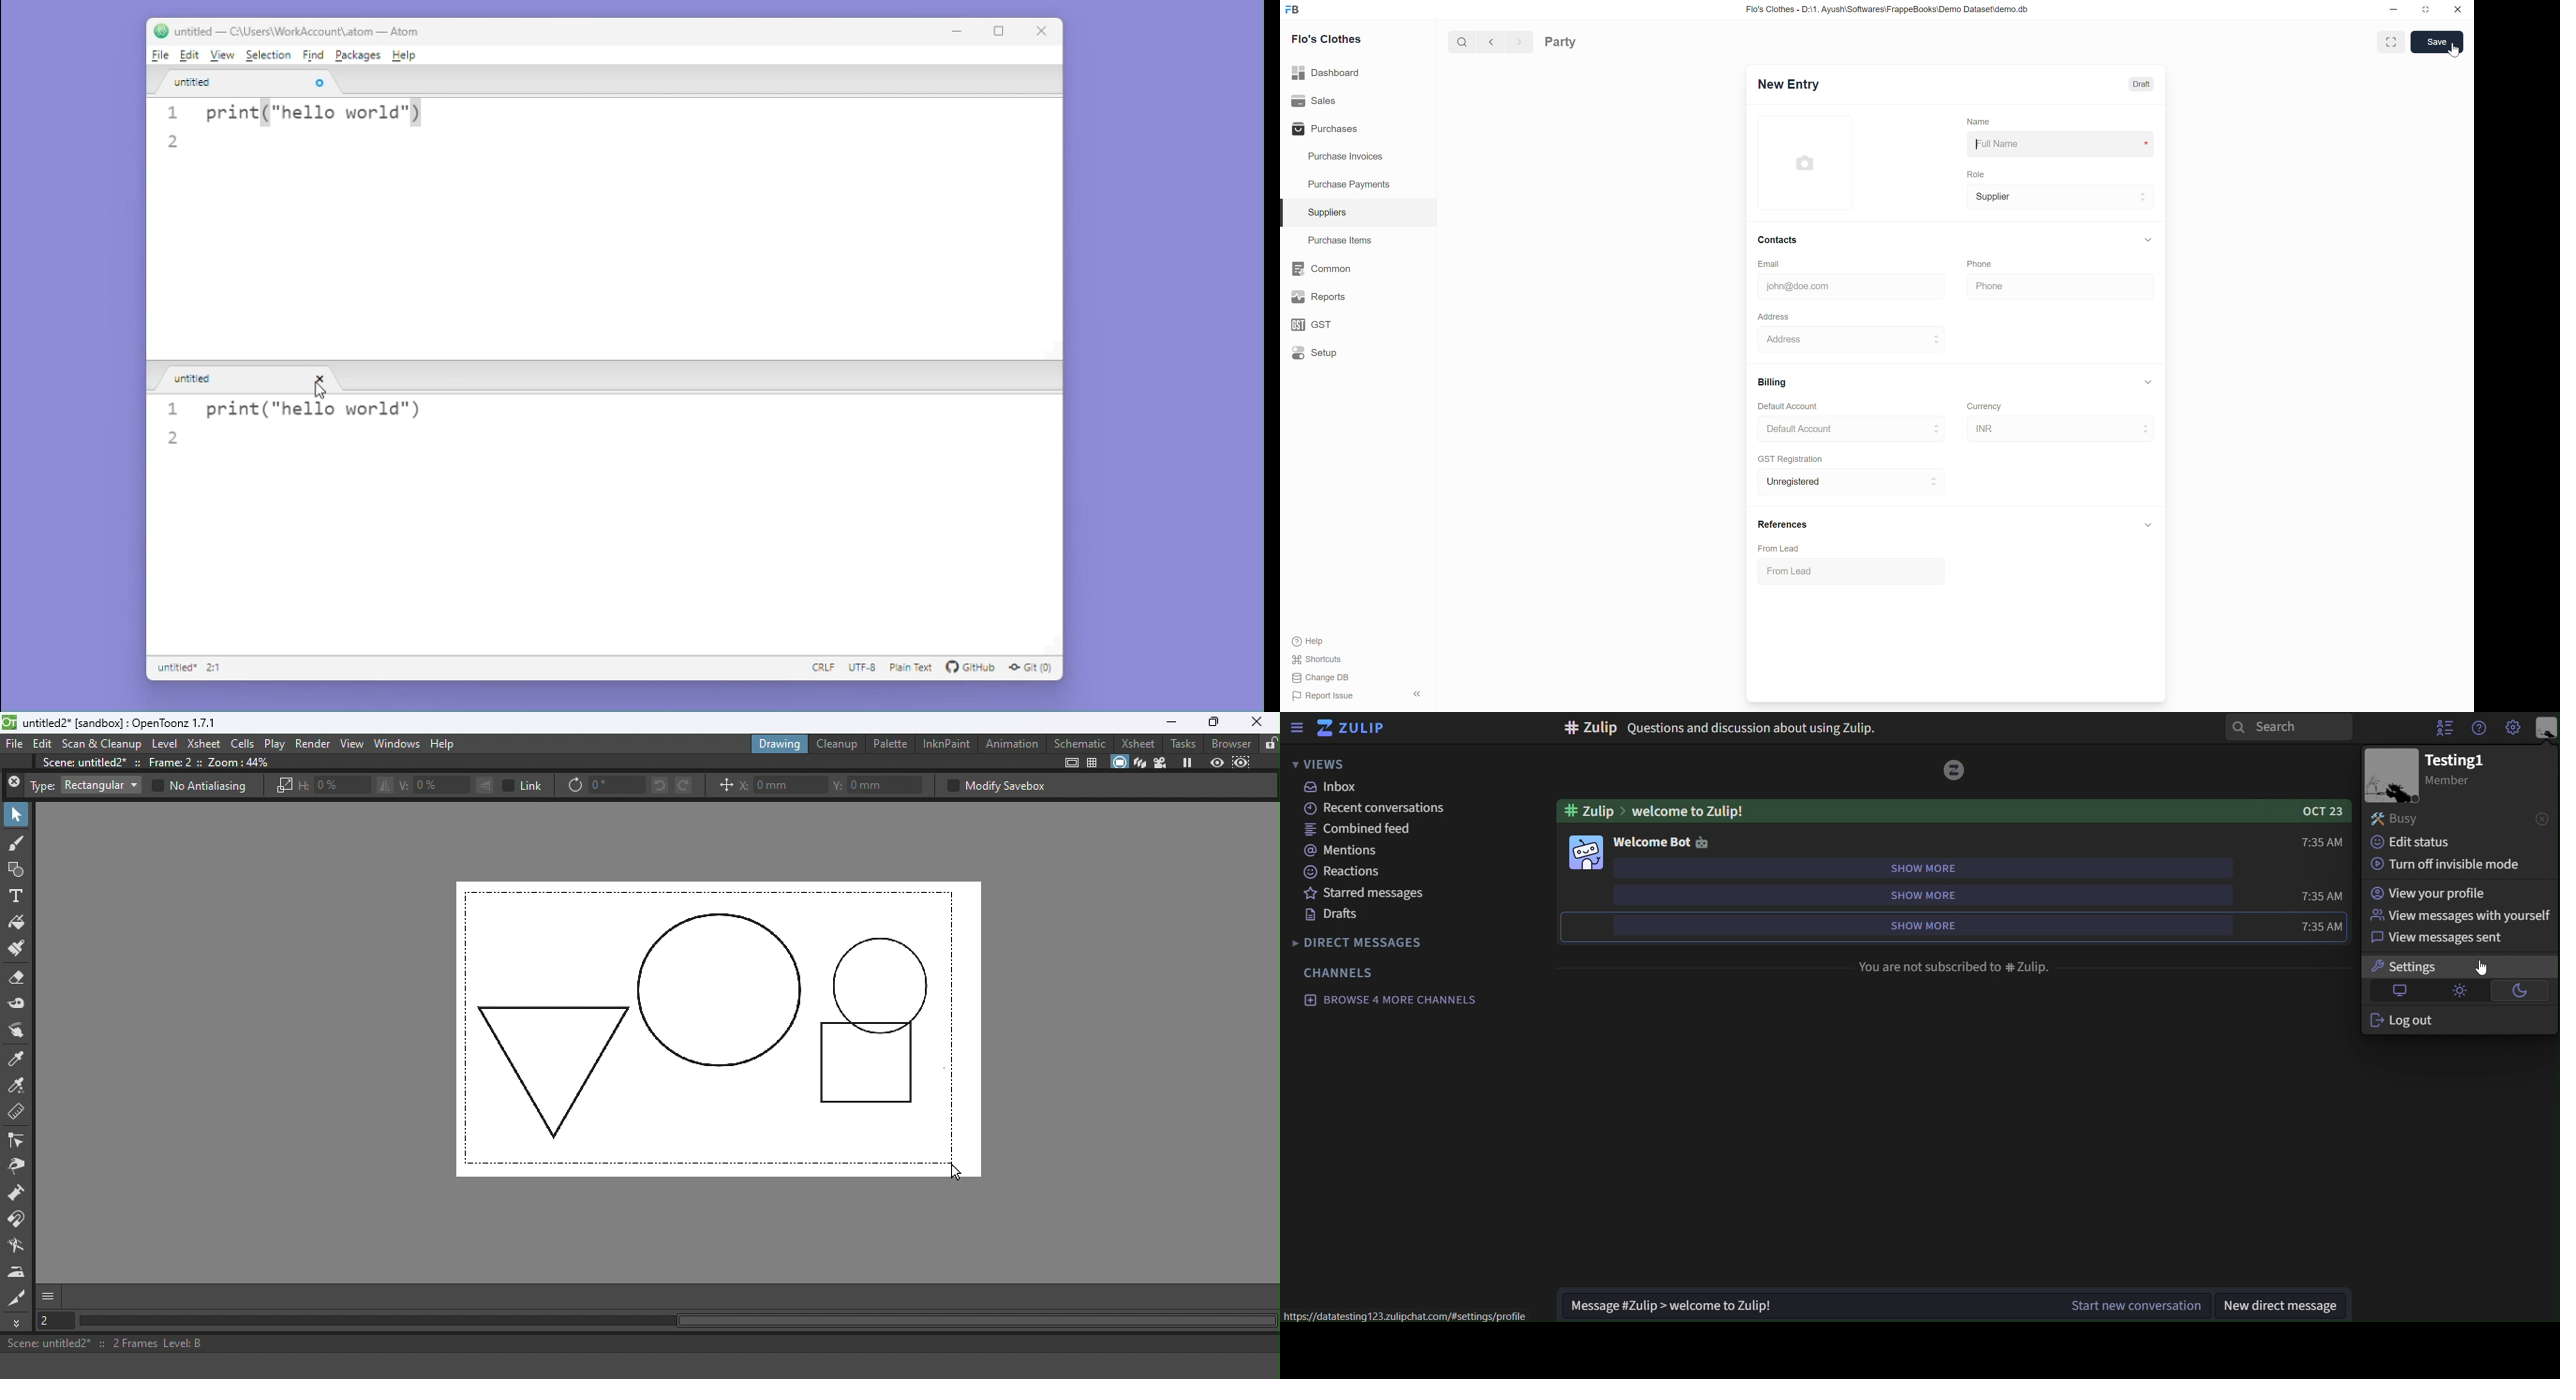 This screenshot has height=1400, width=2576. I want to click on Play, so click(275, 744).